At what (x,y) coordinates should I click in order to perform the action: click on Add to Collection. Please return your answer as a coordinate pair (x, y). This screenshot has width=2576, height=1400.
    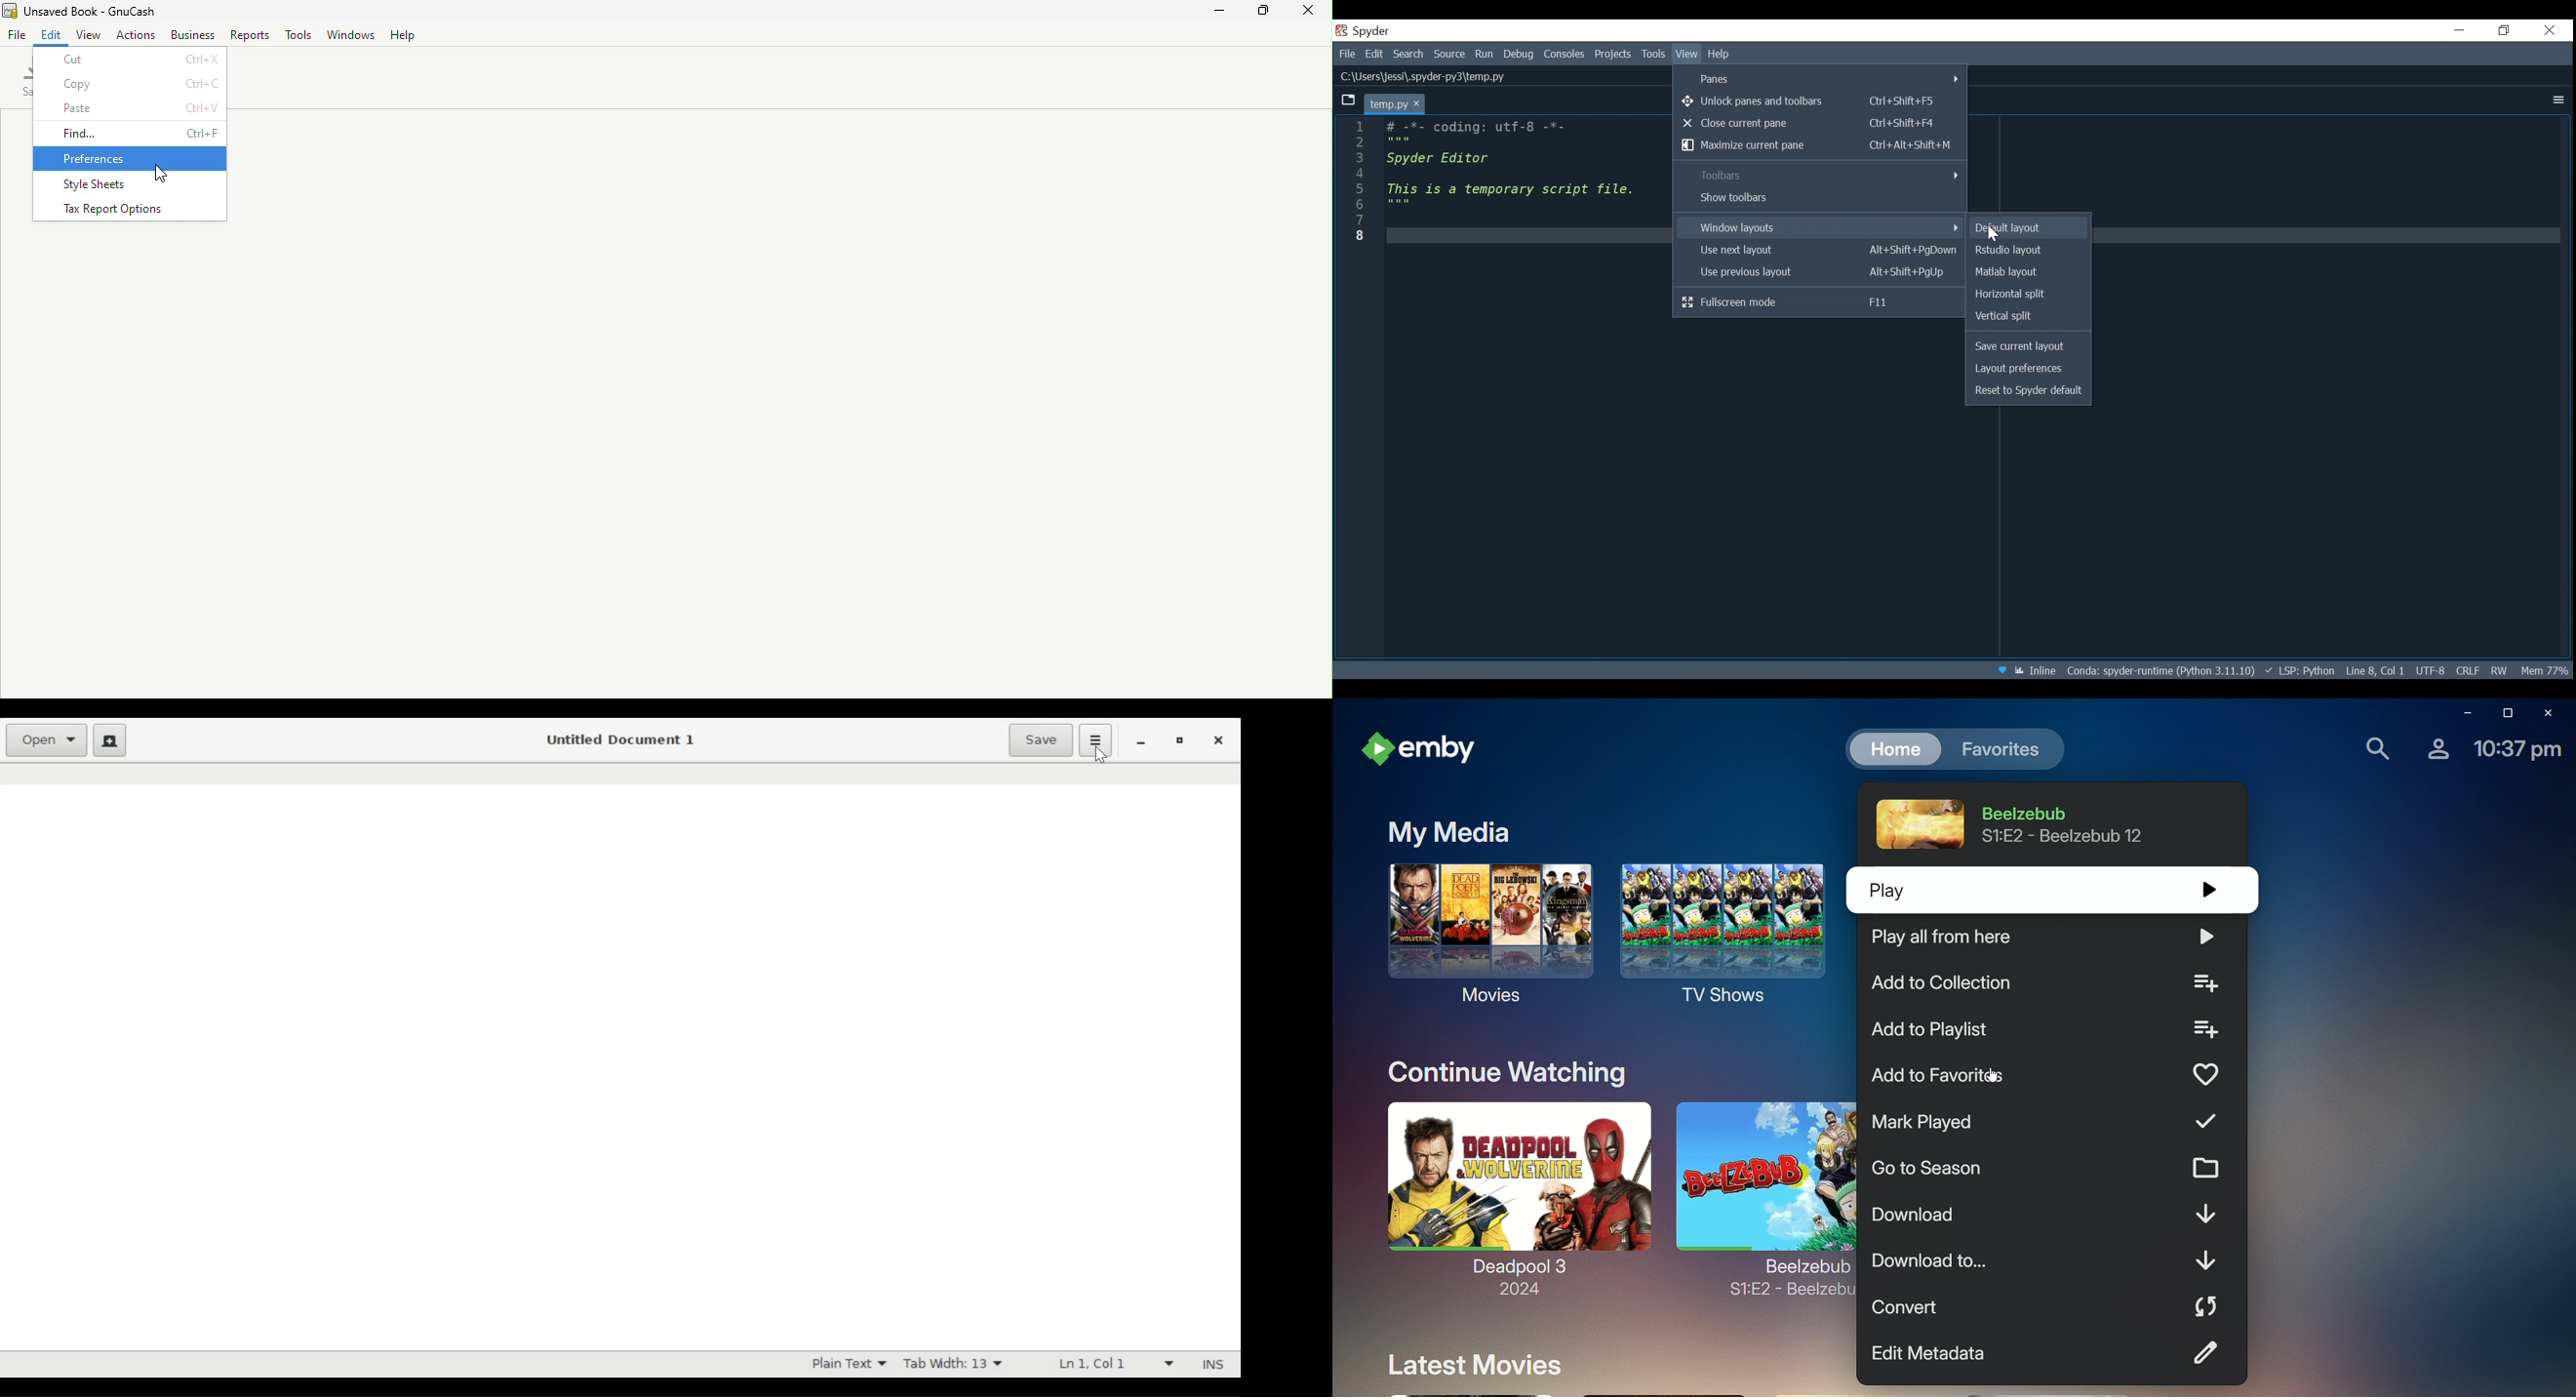
    Looking at the image, I should click on (2046, 983).